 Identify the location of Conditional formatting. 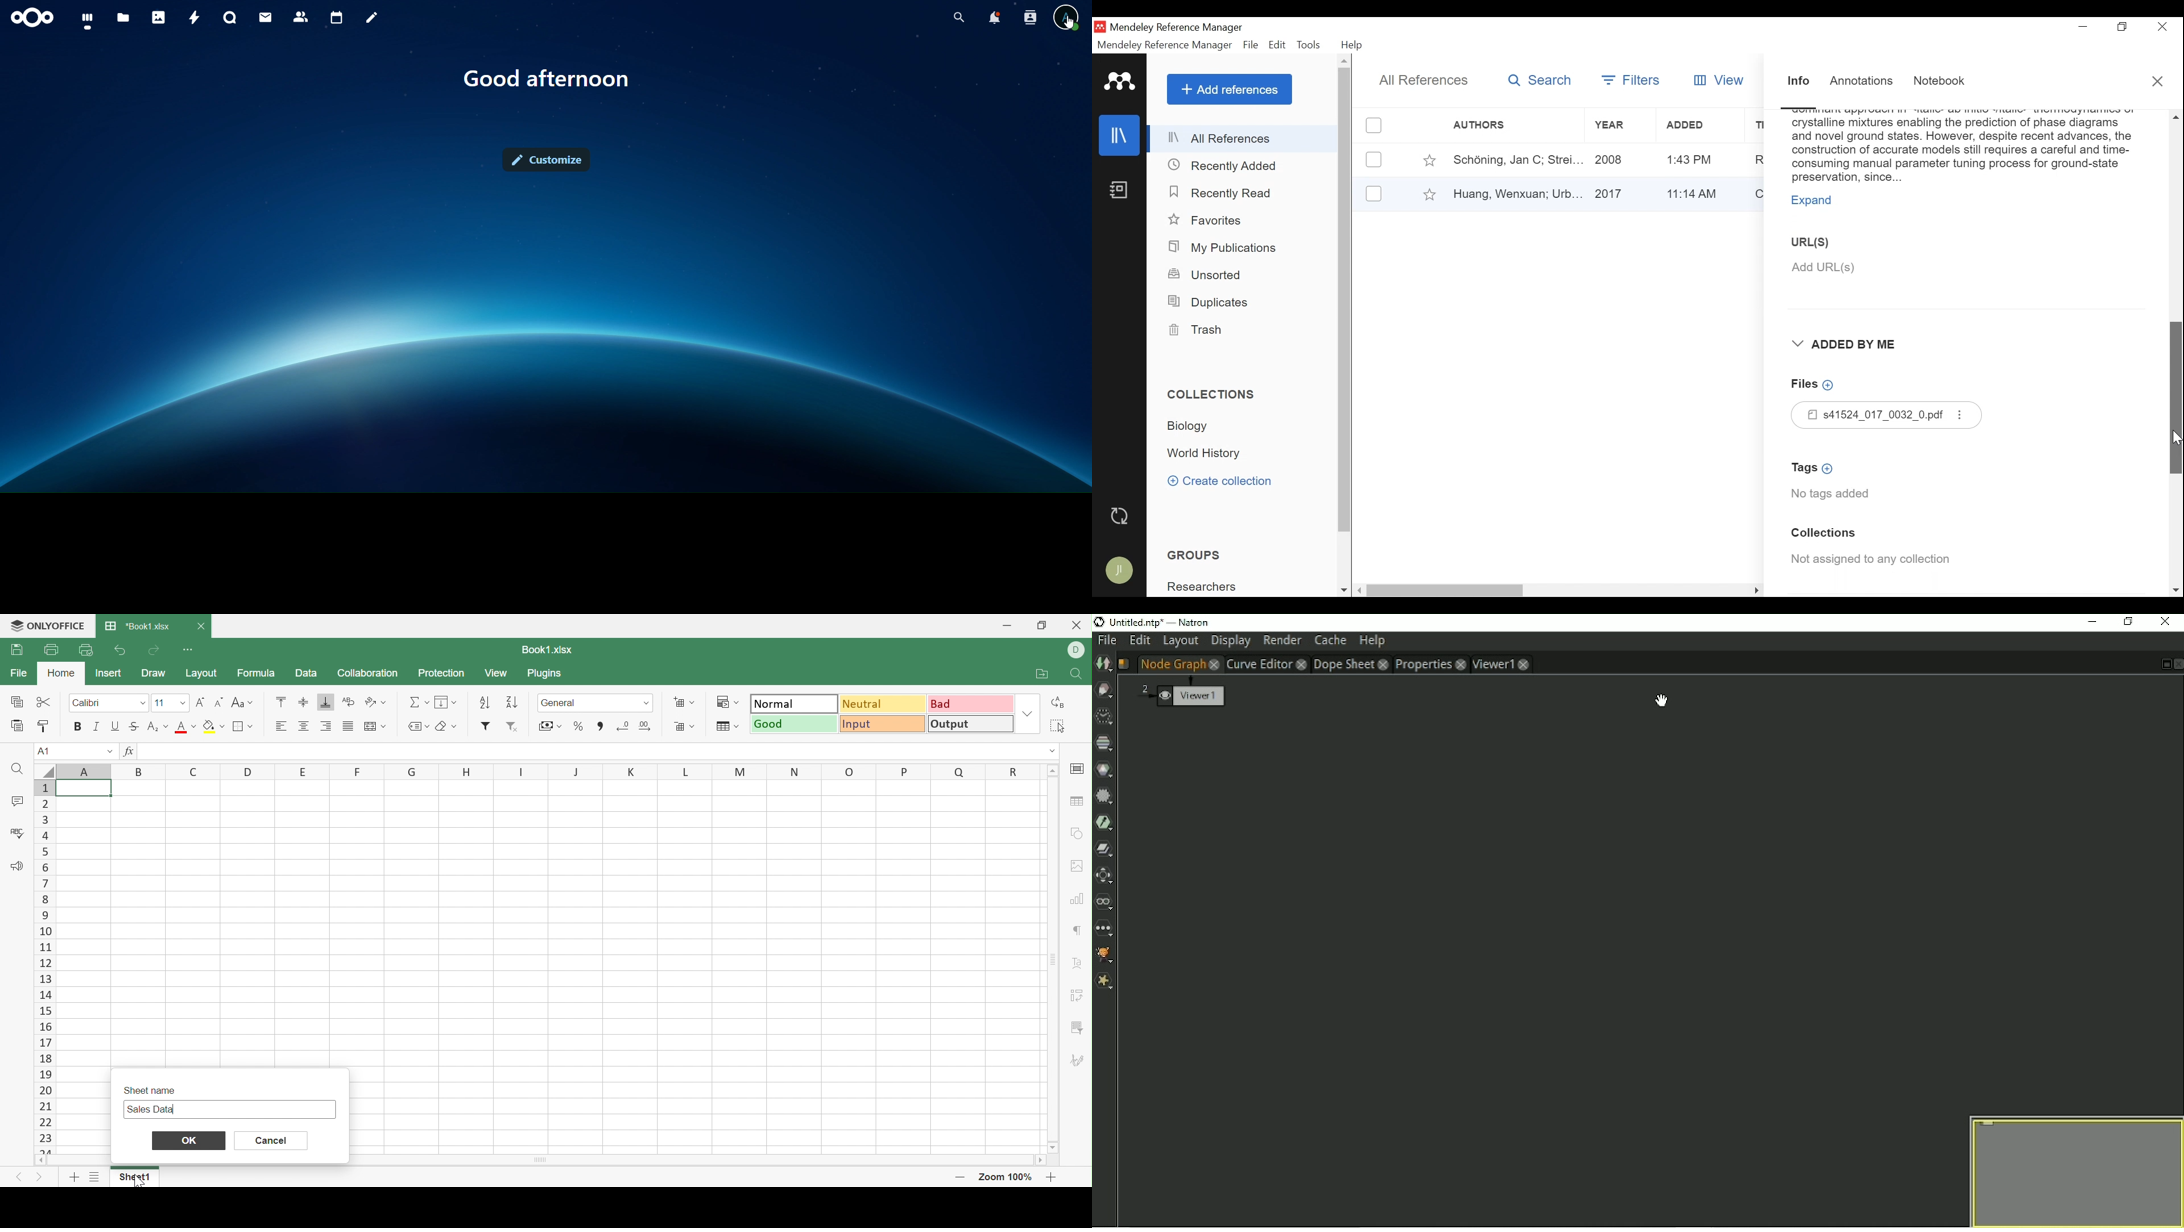
(726, 701).